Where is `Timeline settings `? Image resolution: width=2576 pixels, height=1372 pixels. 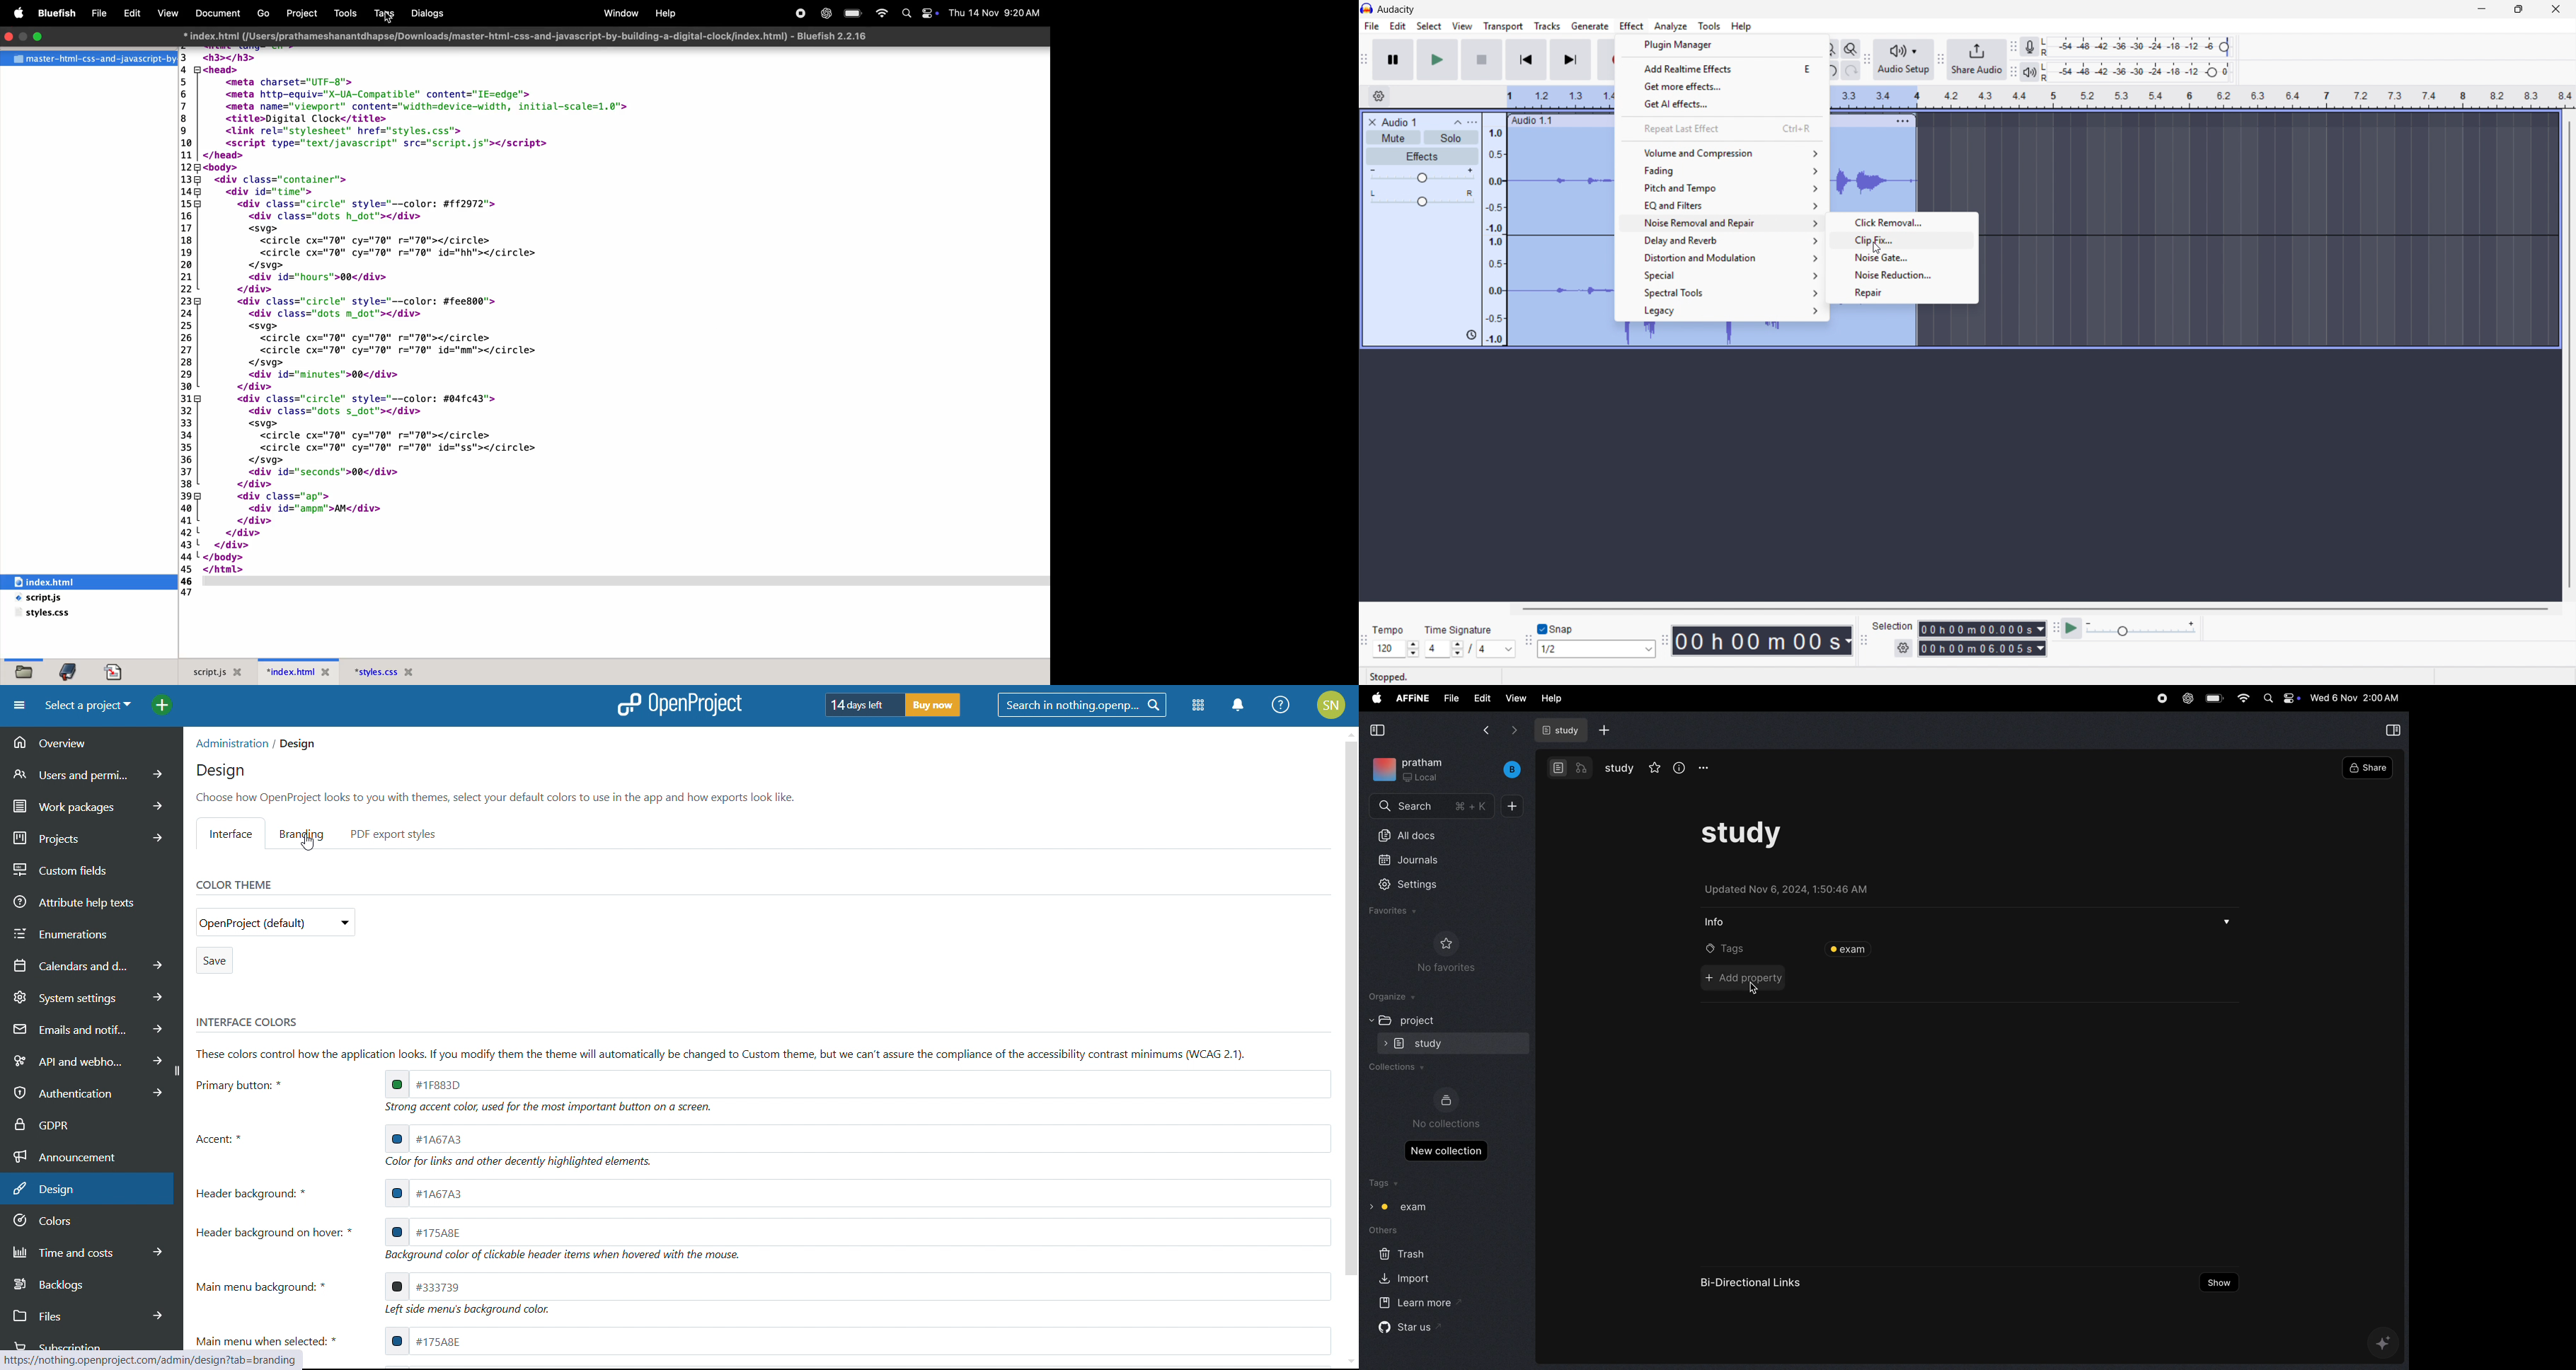 Timeline settings  is located at coordinates (1378, 97).